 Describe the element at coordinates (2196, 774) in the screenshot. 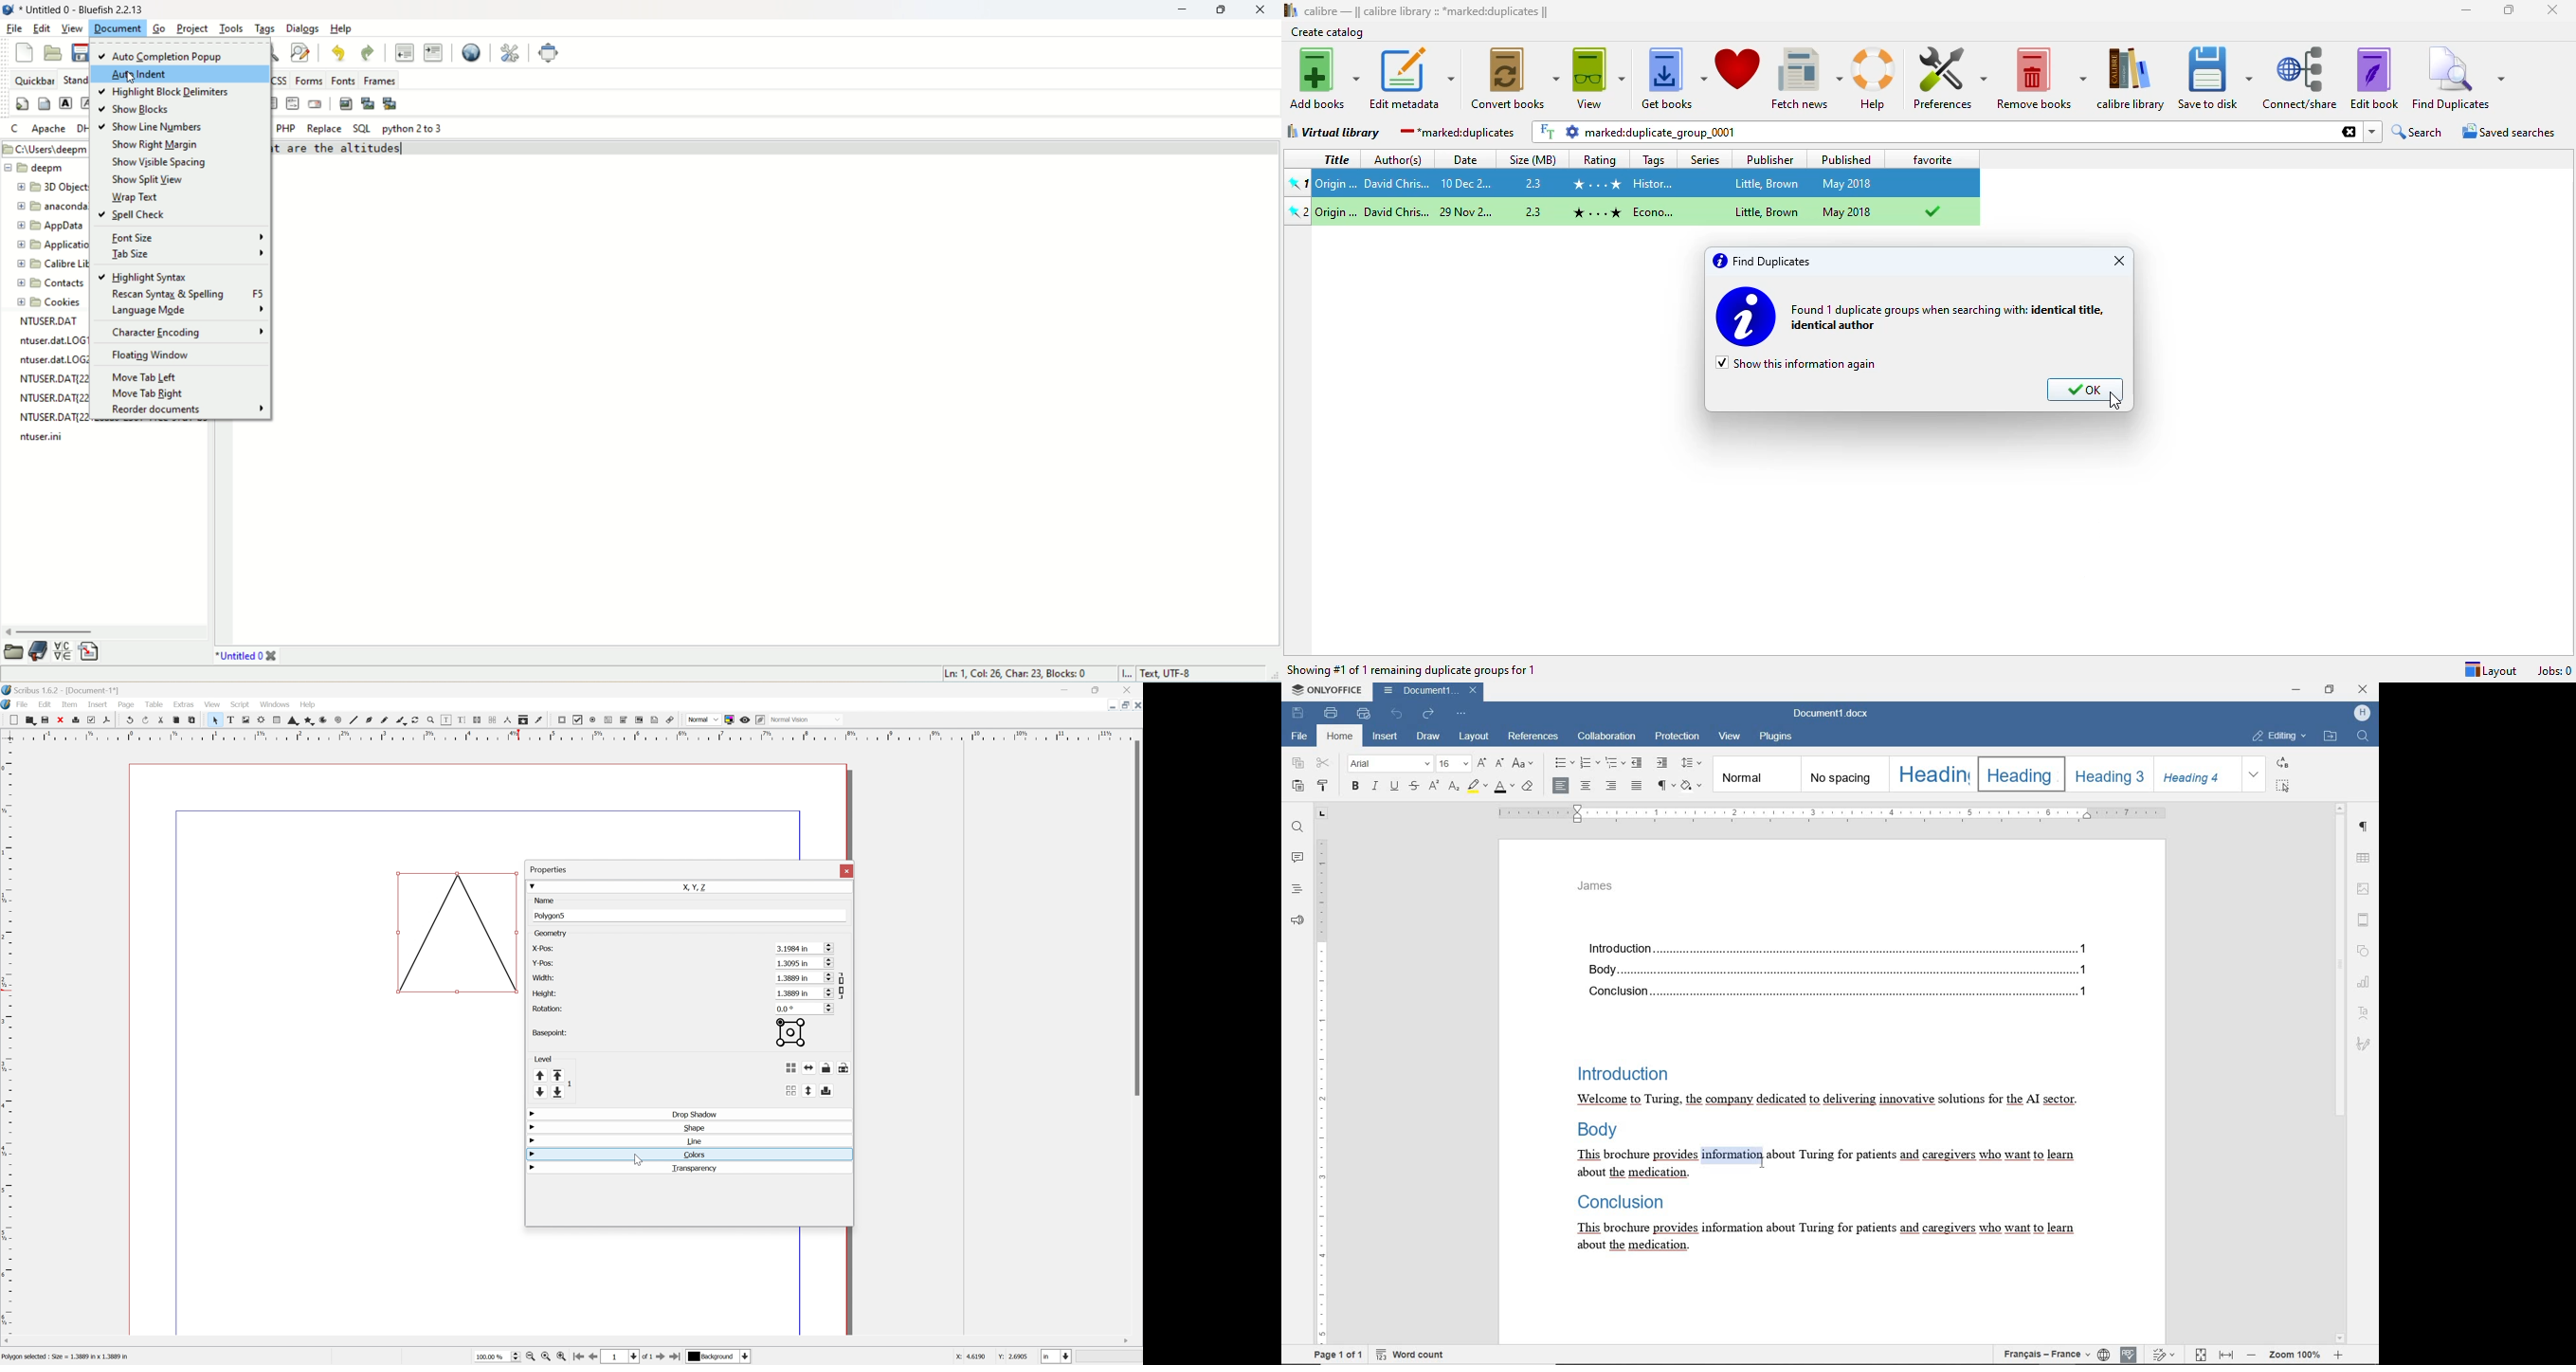

I see `HEADING 4` at that location.